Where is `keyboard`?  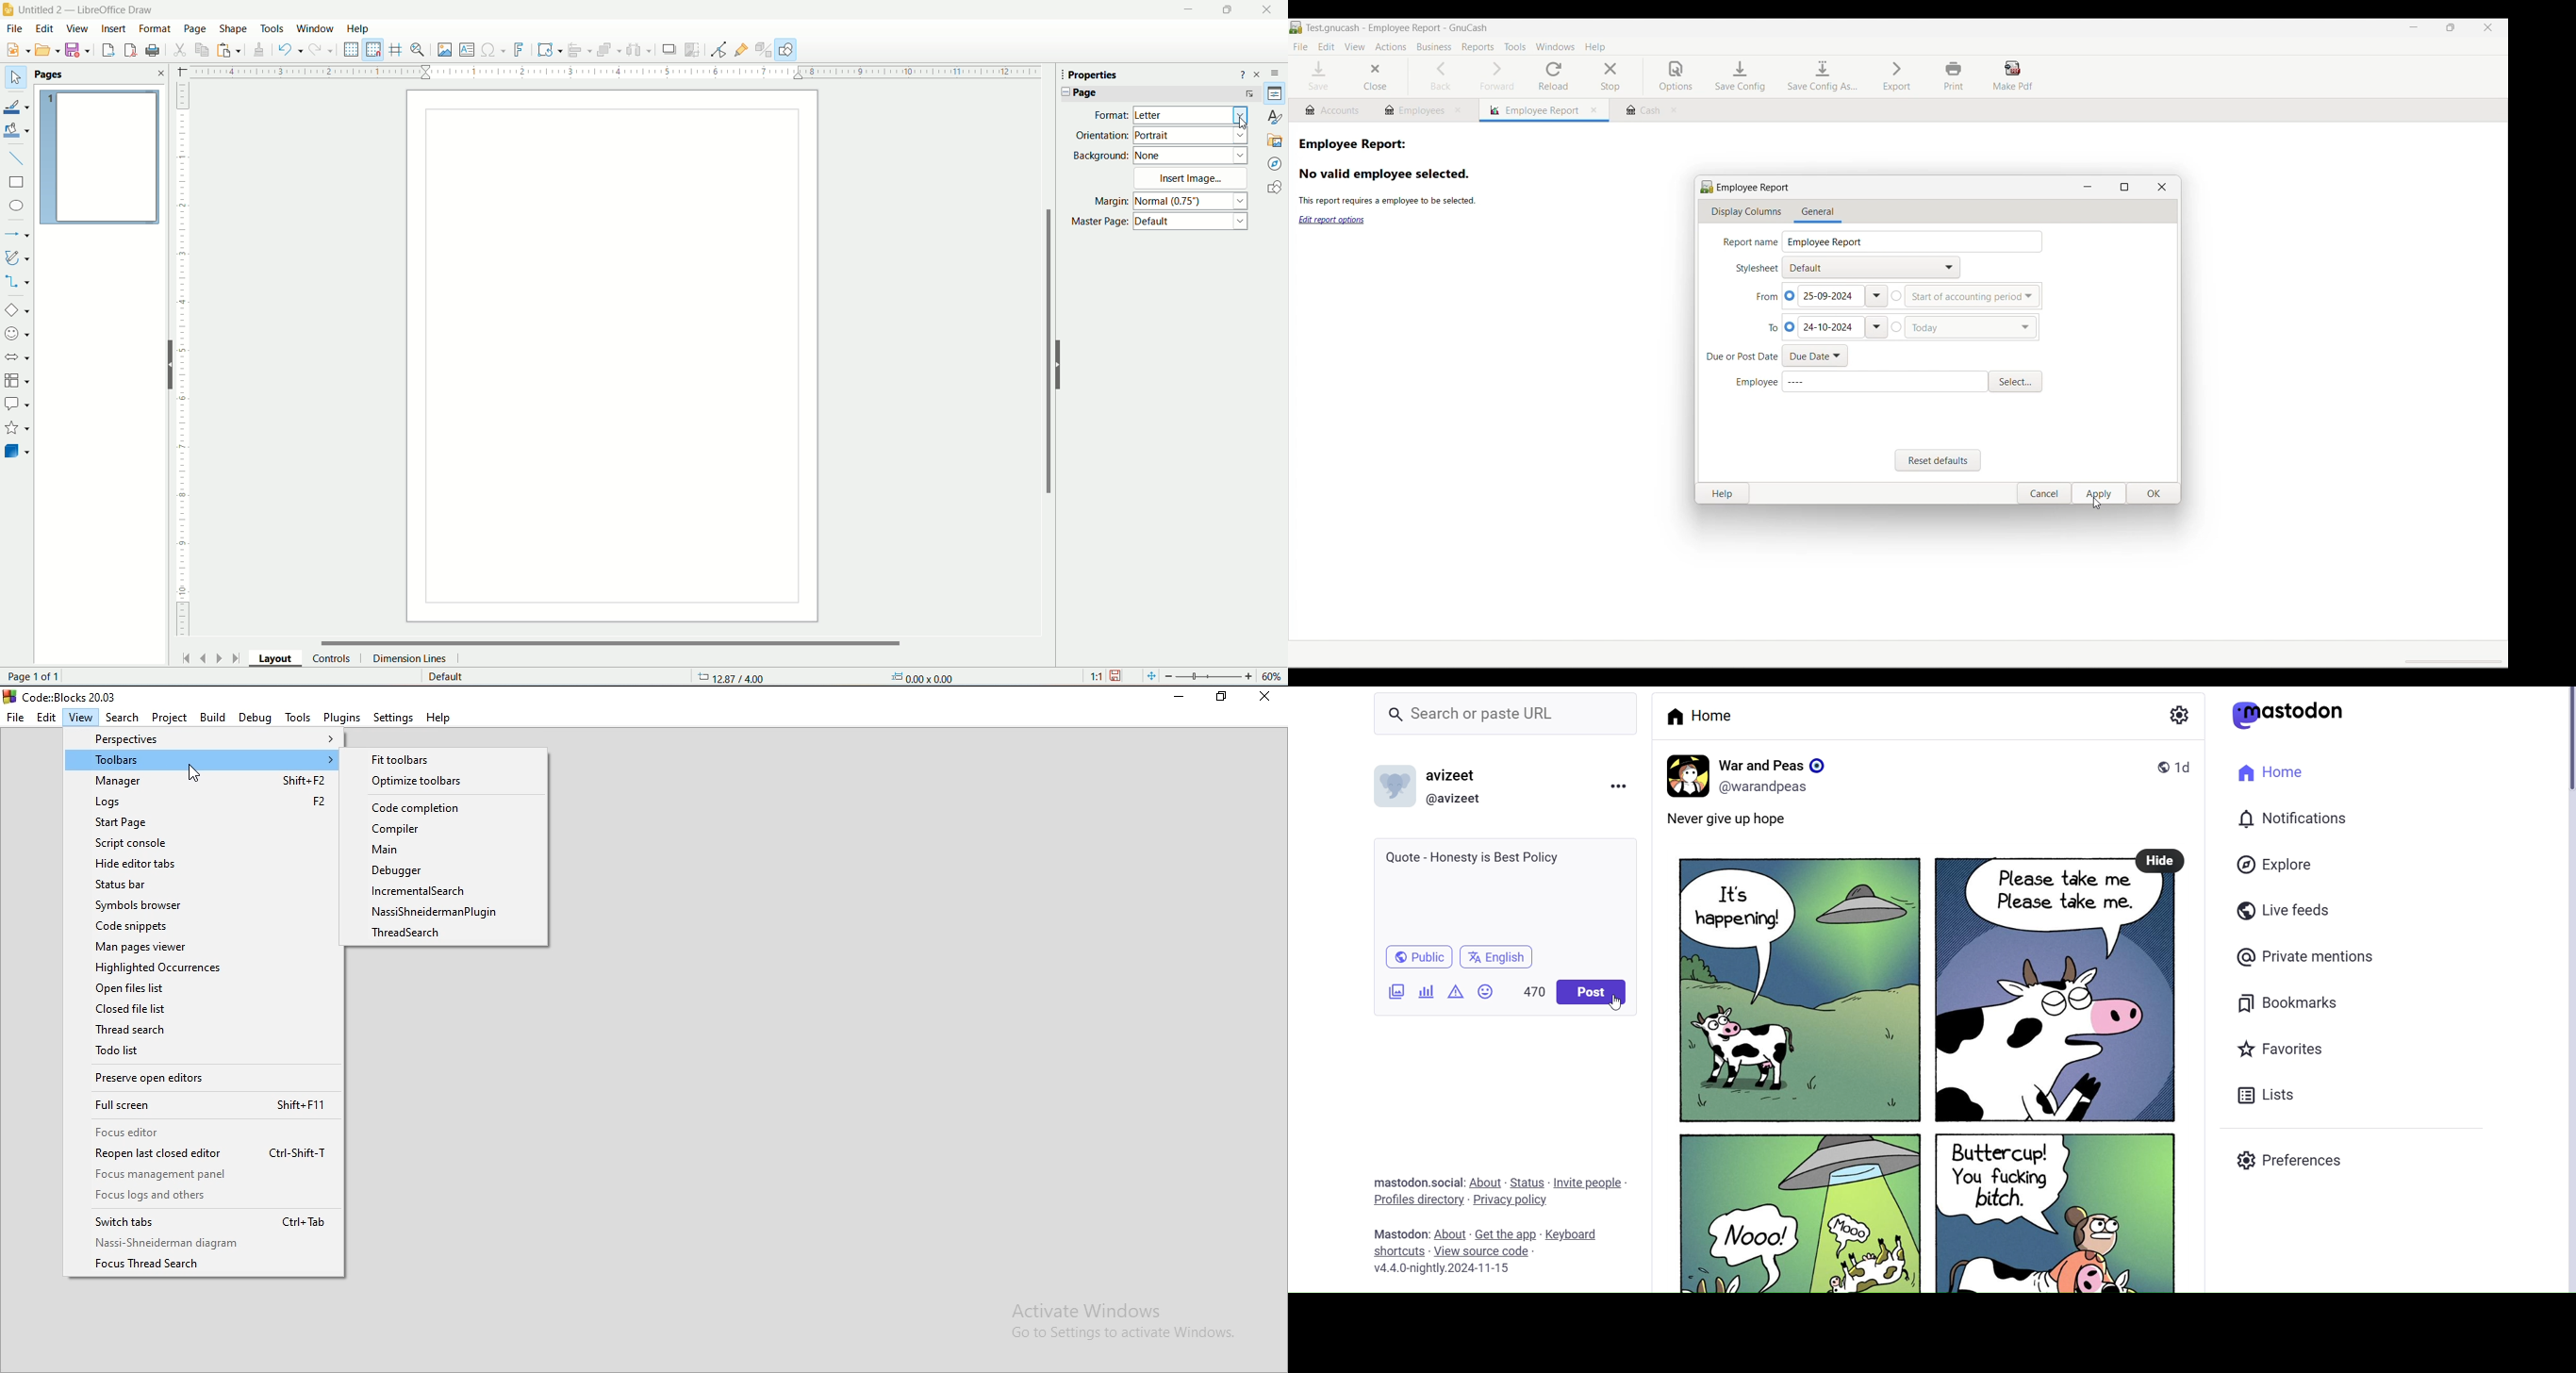 keyboard is located at coordinates (1576, 1235).